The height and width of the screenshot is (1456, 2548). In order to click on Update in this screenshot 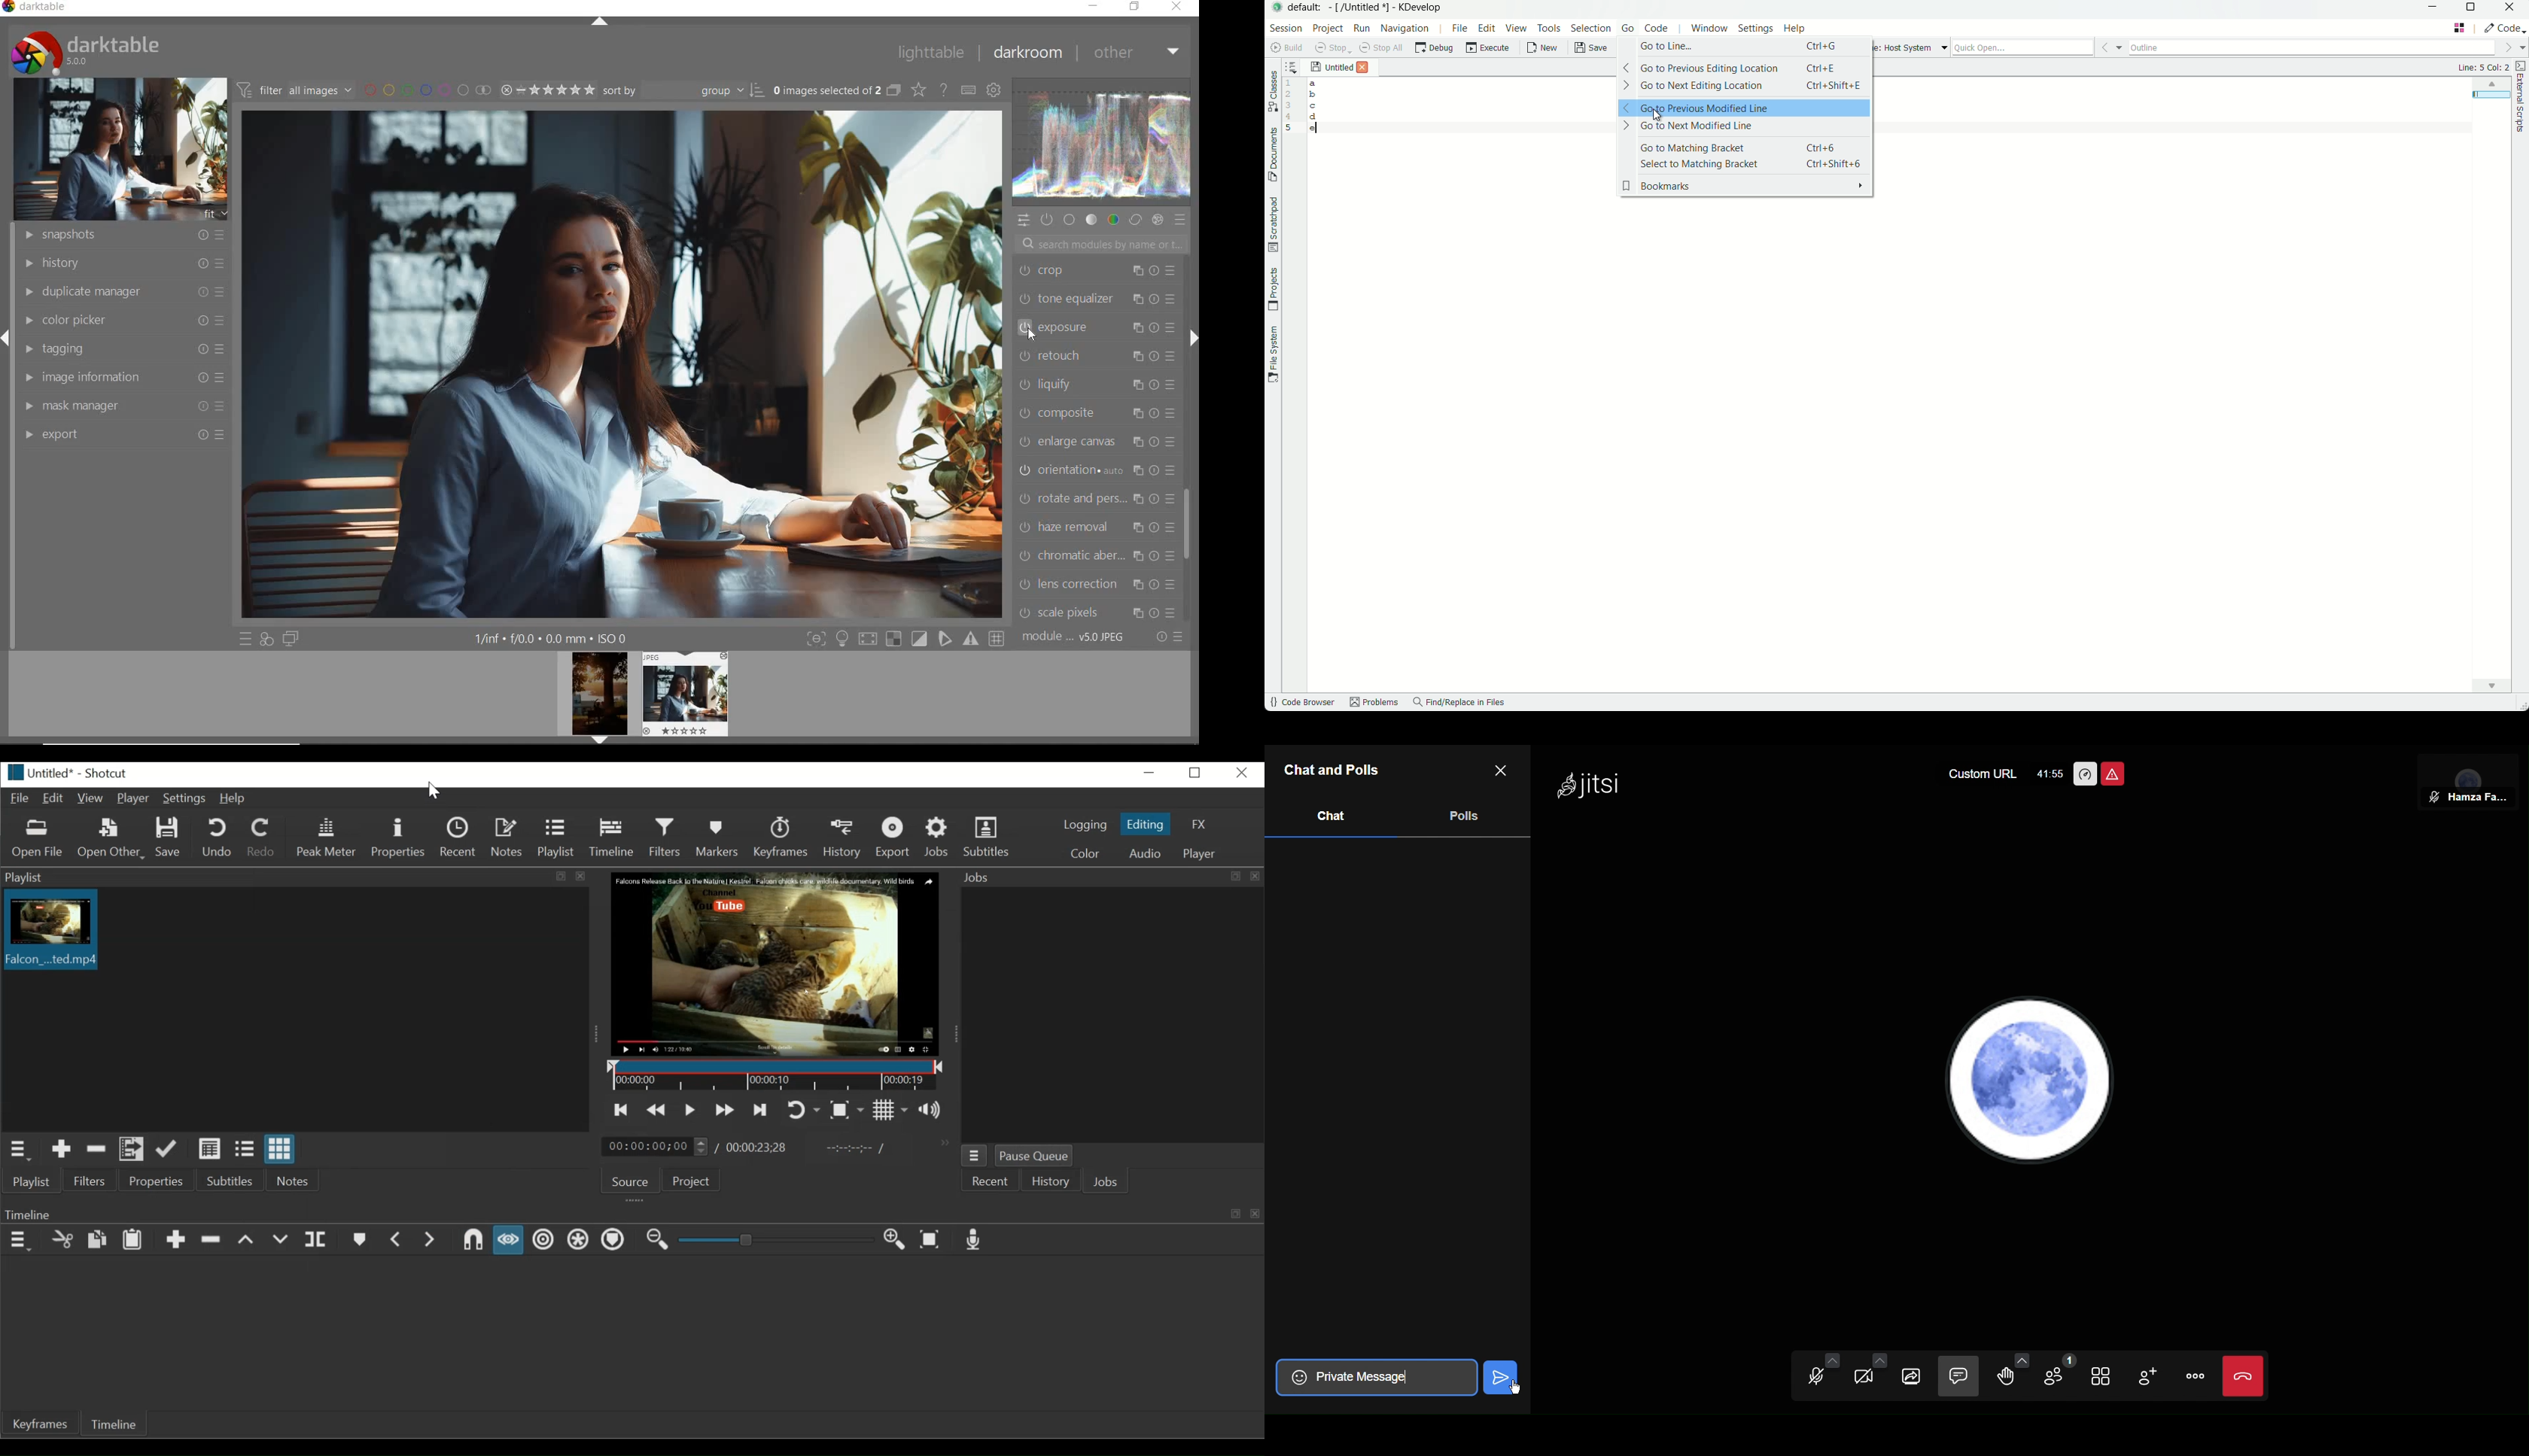, I will do `click(167, 1149)`.